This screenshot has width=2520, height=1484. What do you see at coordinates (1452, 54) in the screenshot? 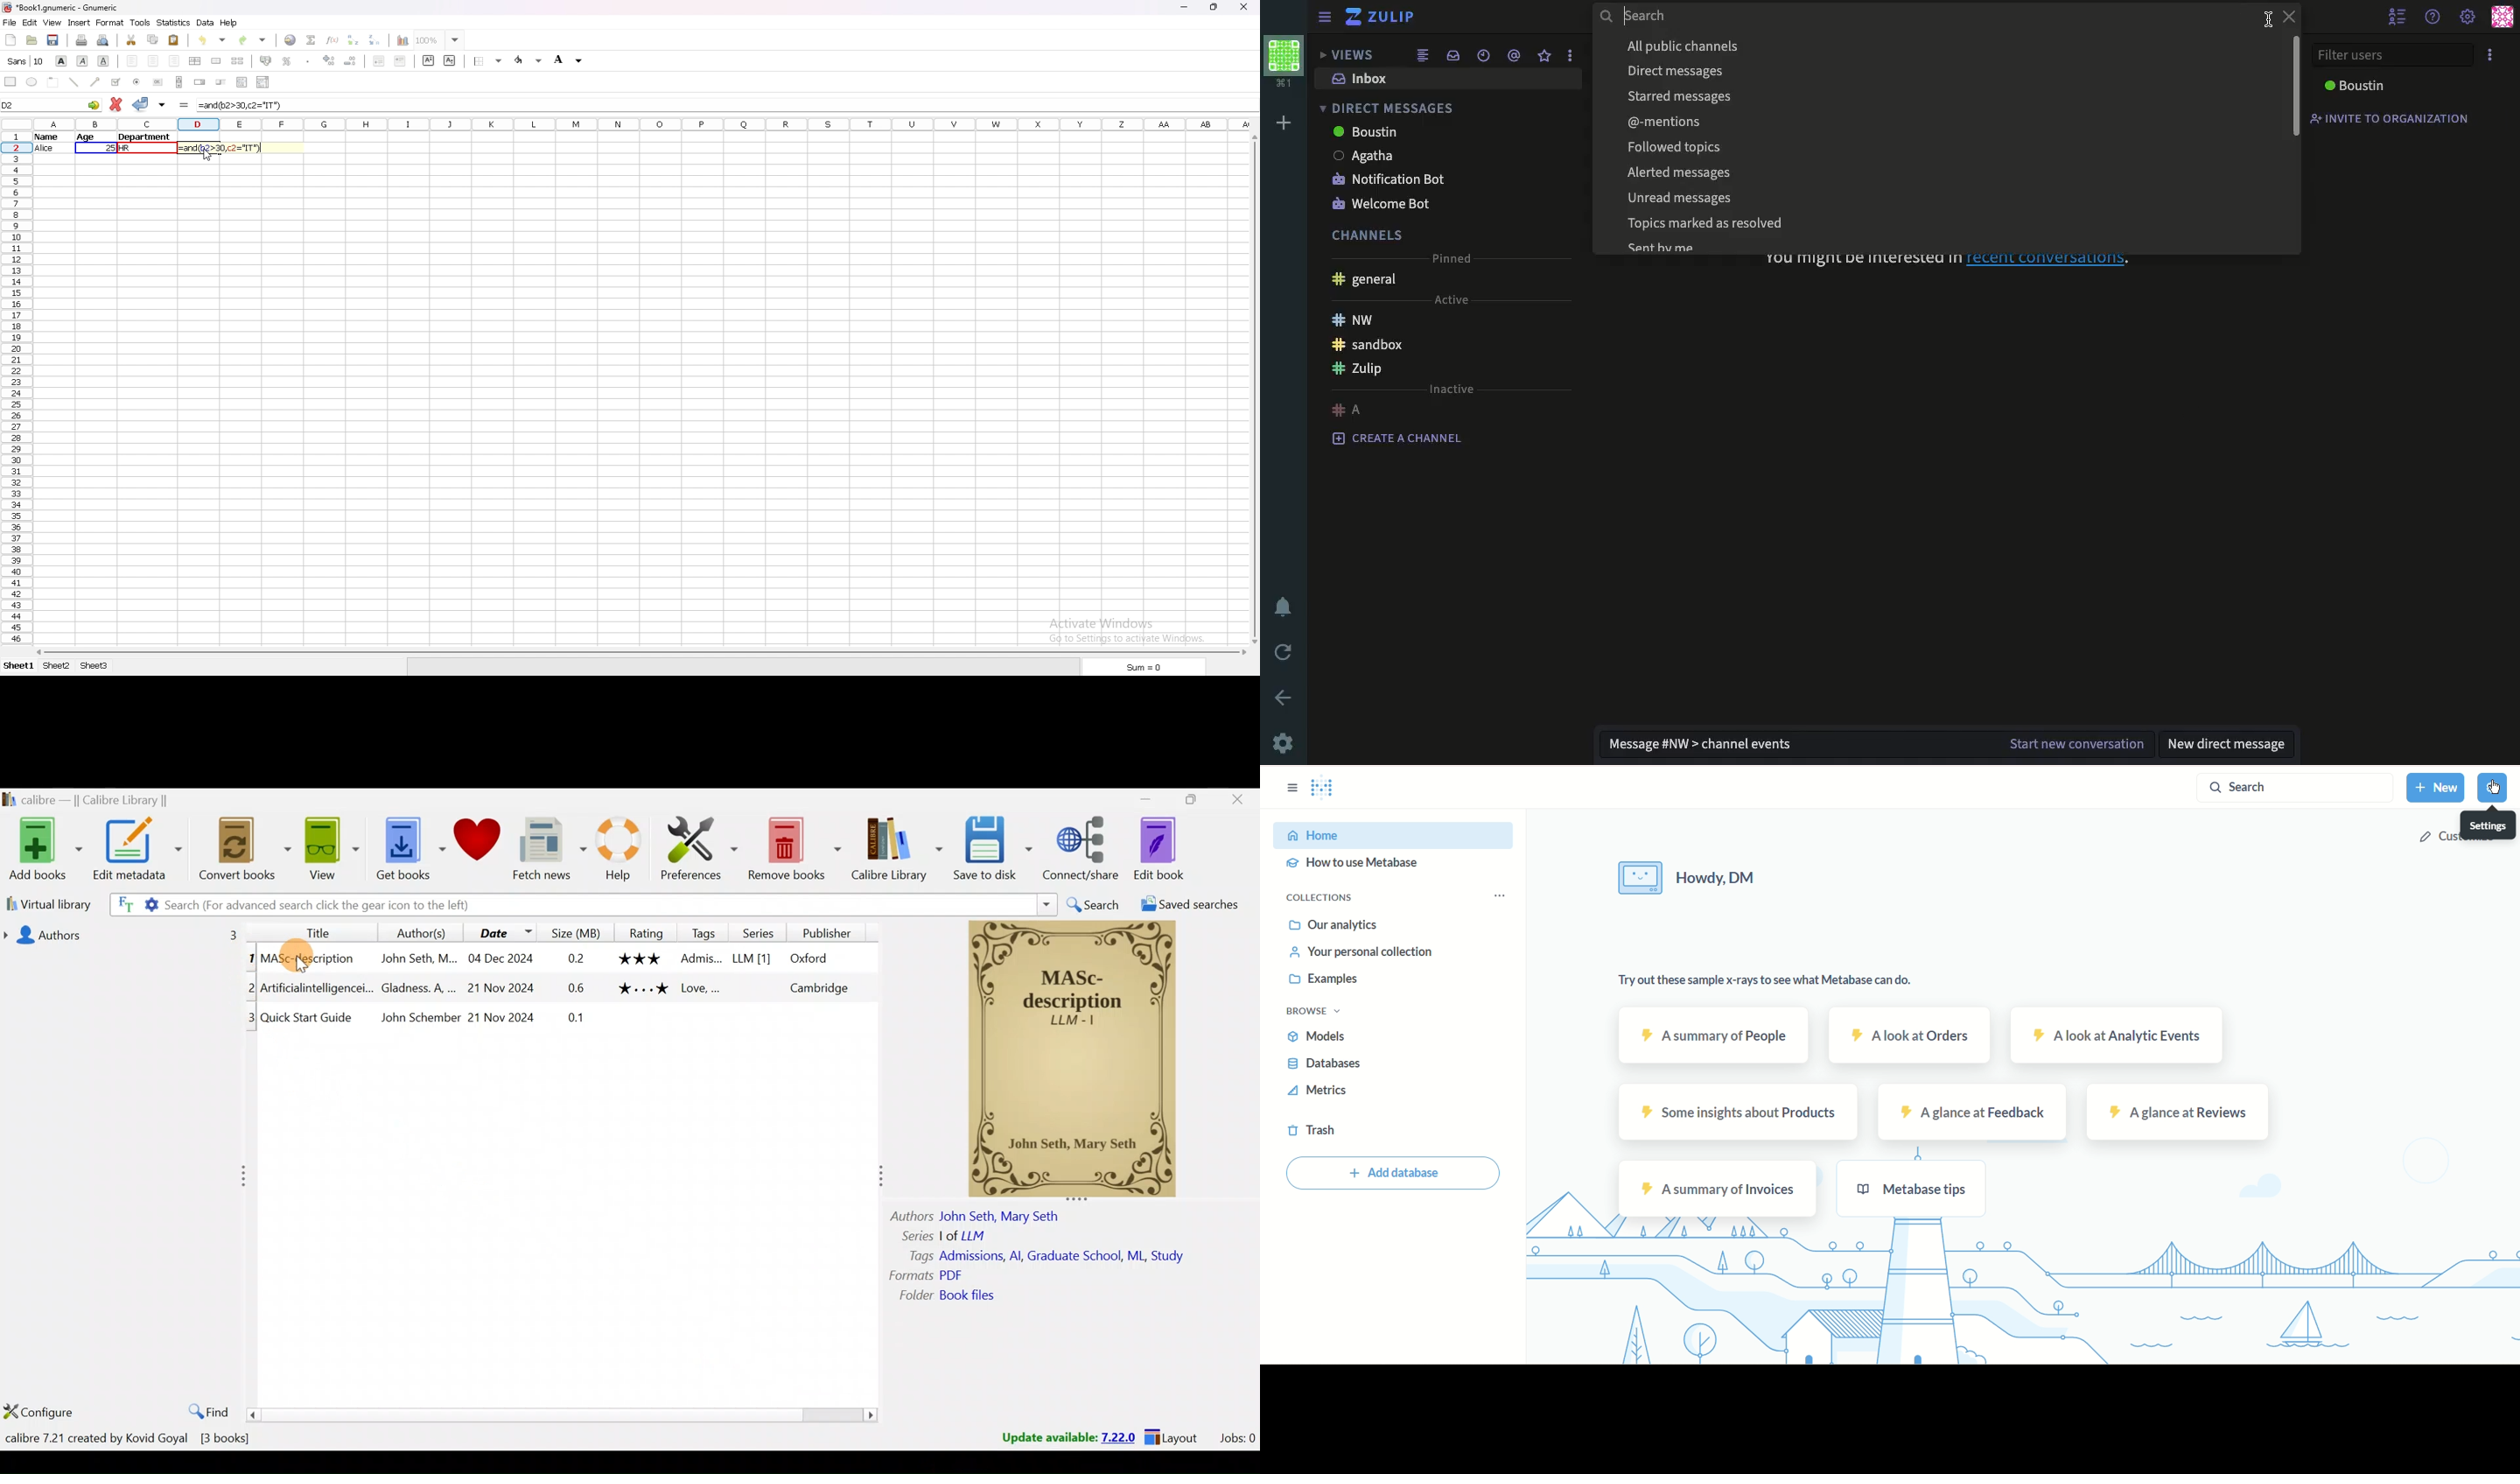
I see `inbox` at bounding box center [1452, 54].